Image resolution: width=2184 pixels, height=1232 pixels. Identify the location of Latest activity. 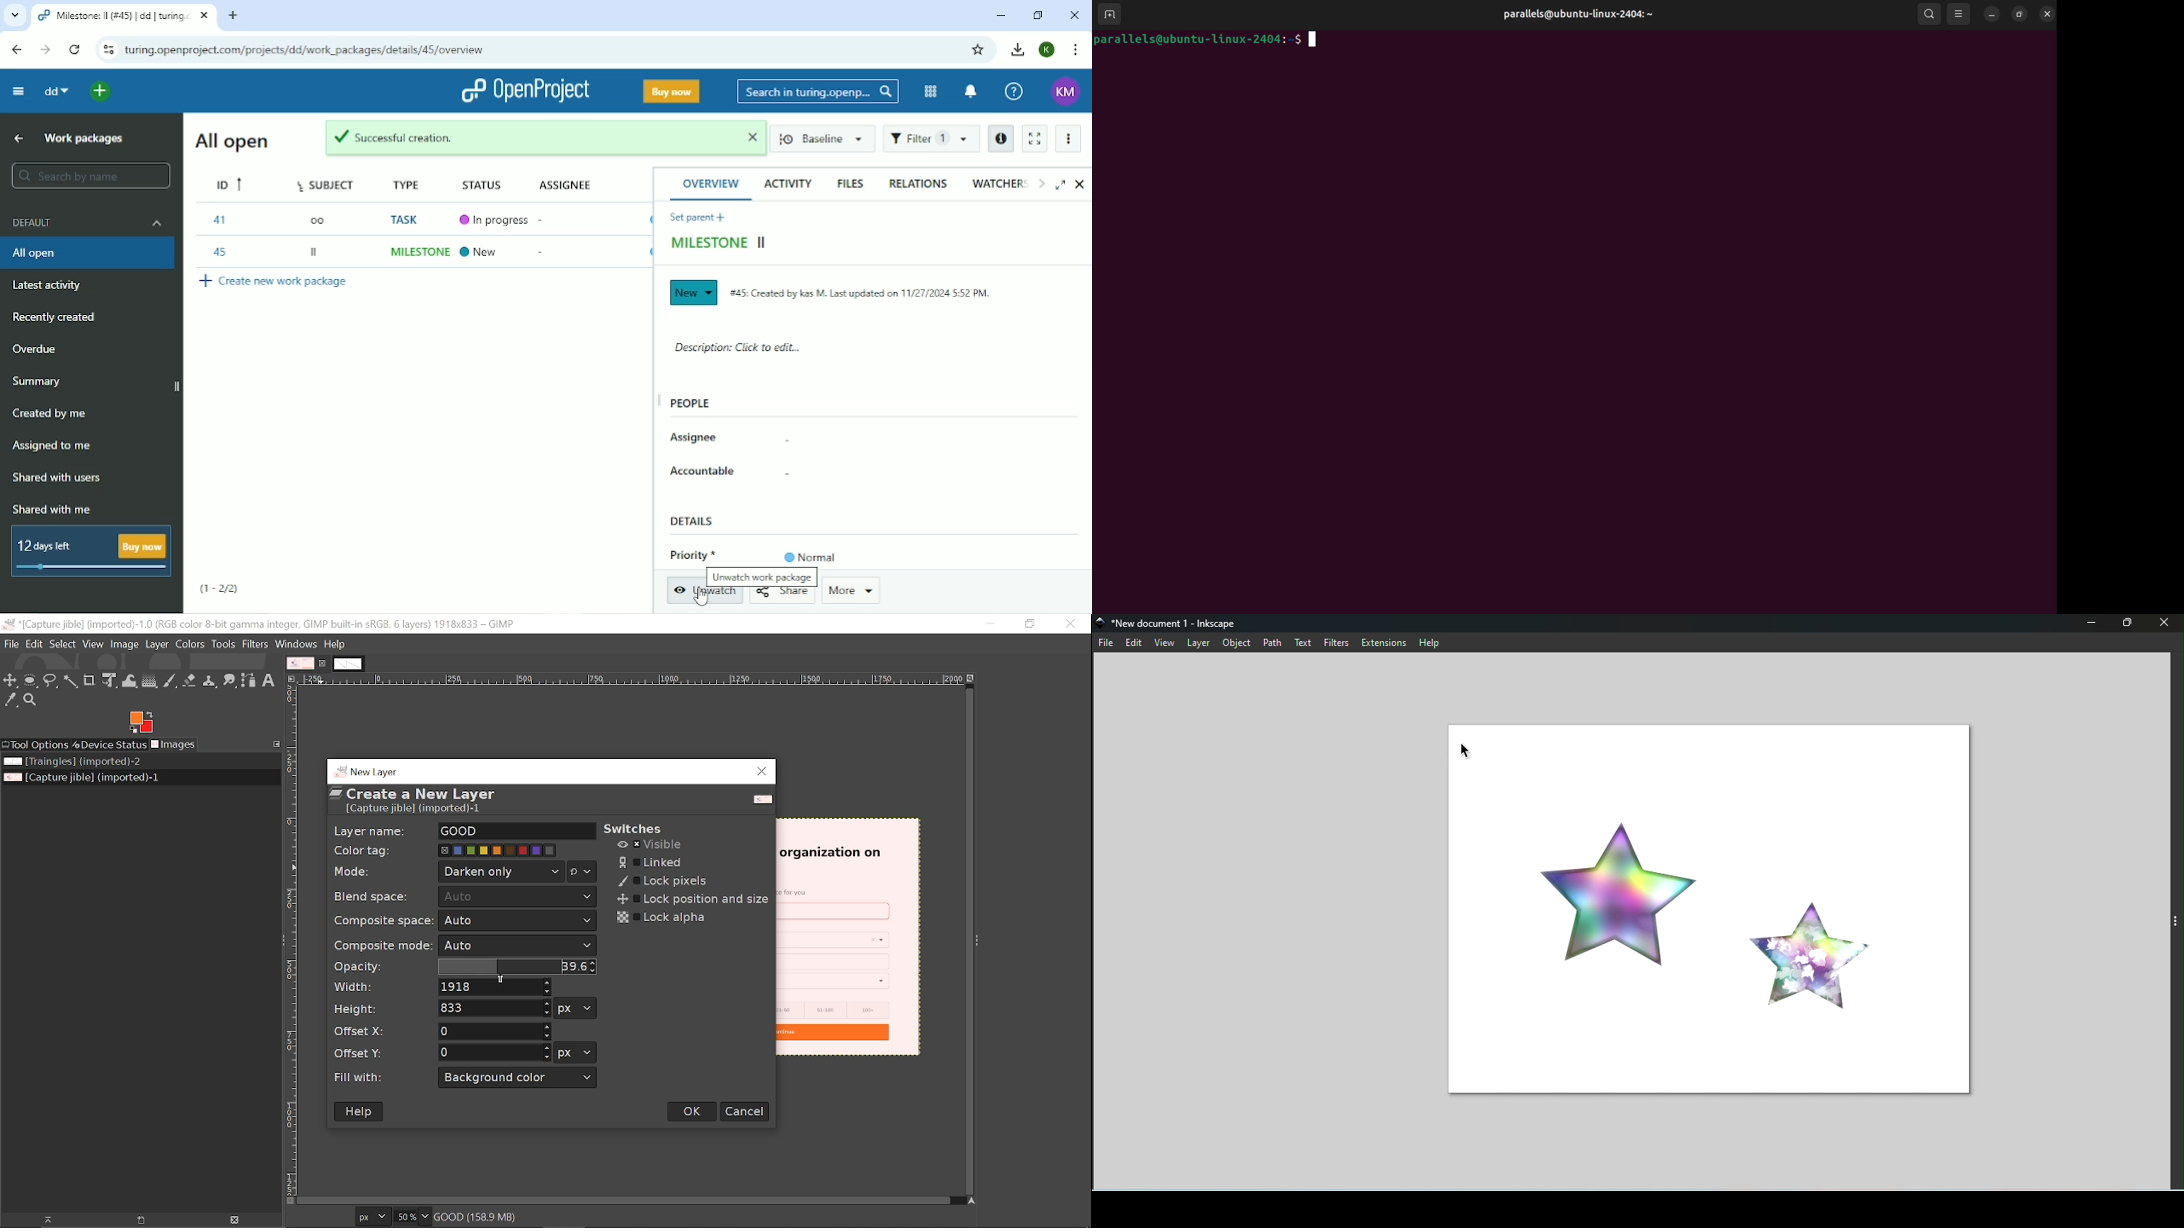
(54, 288).